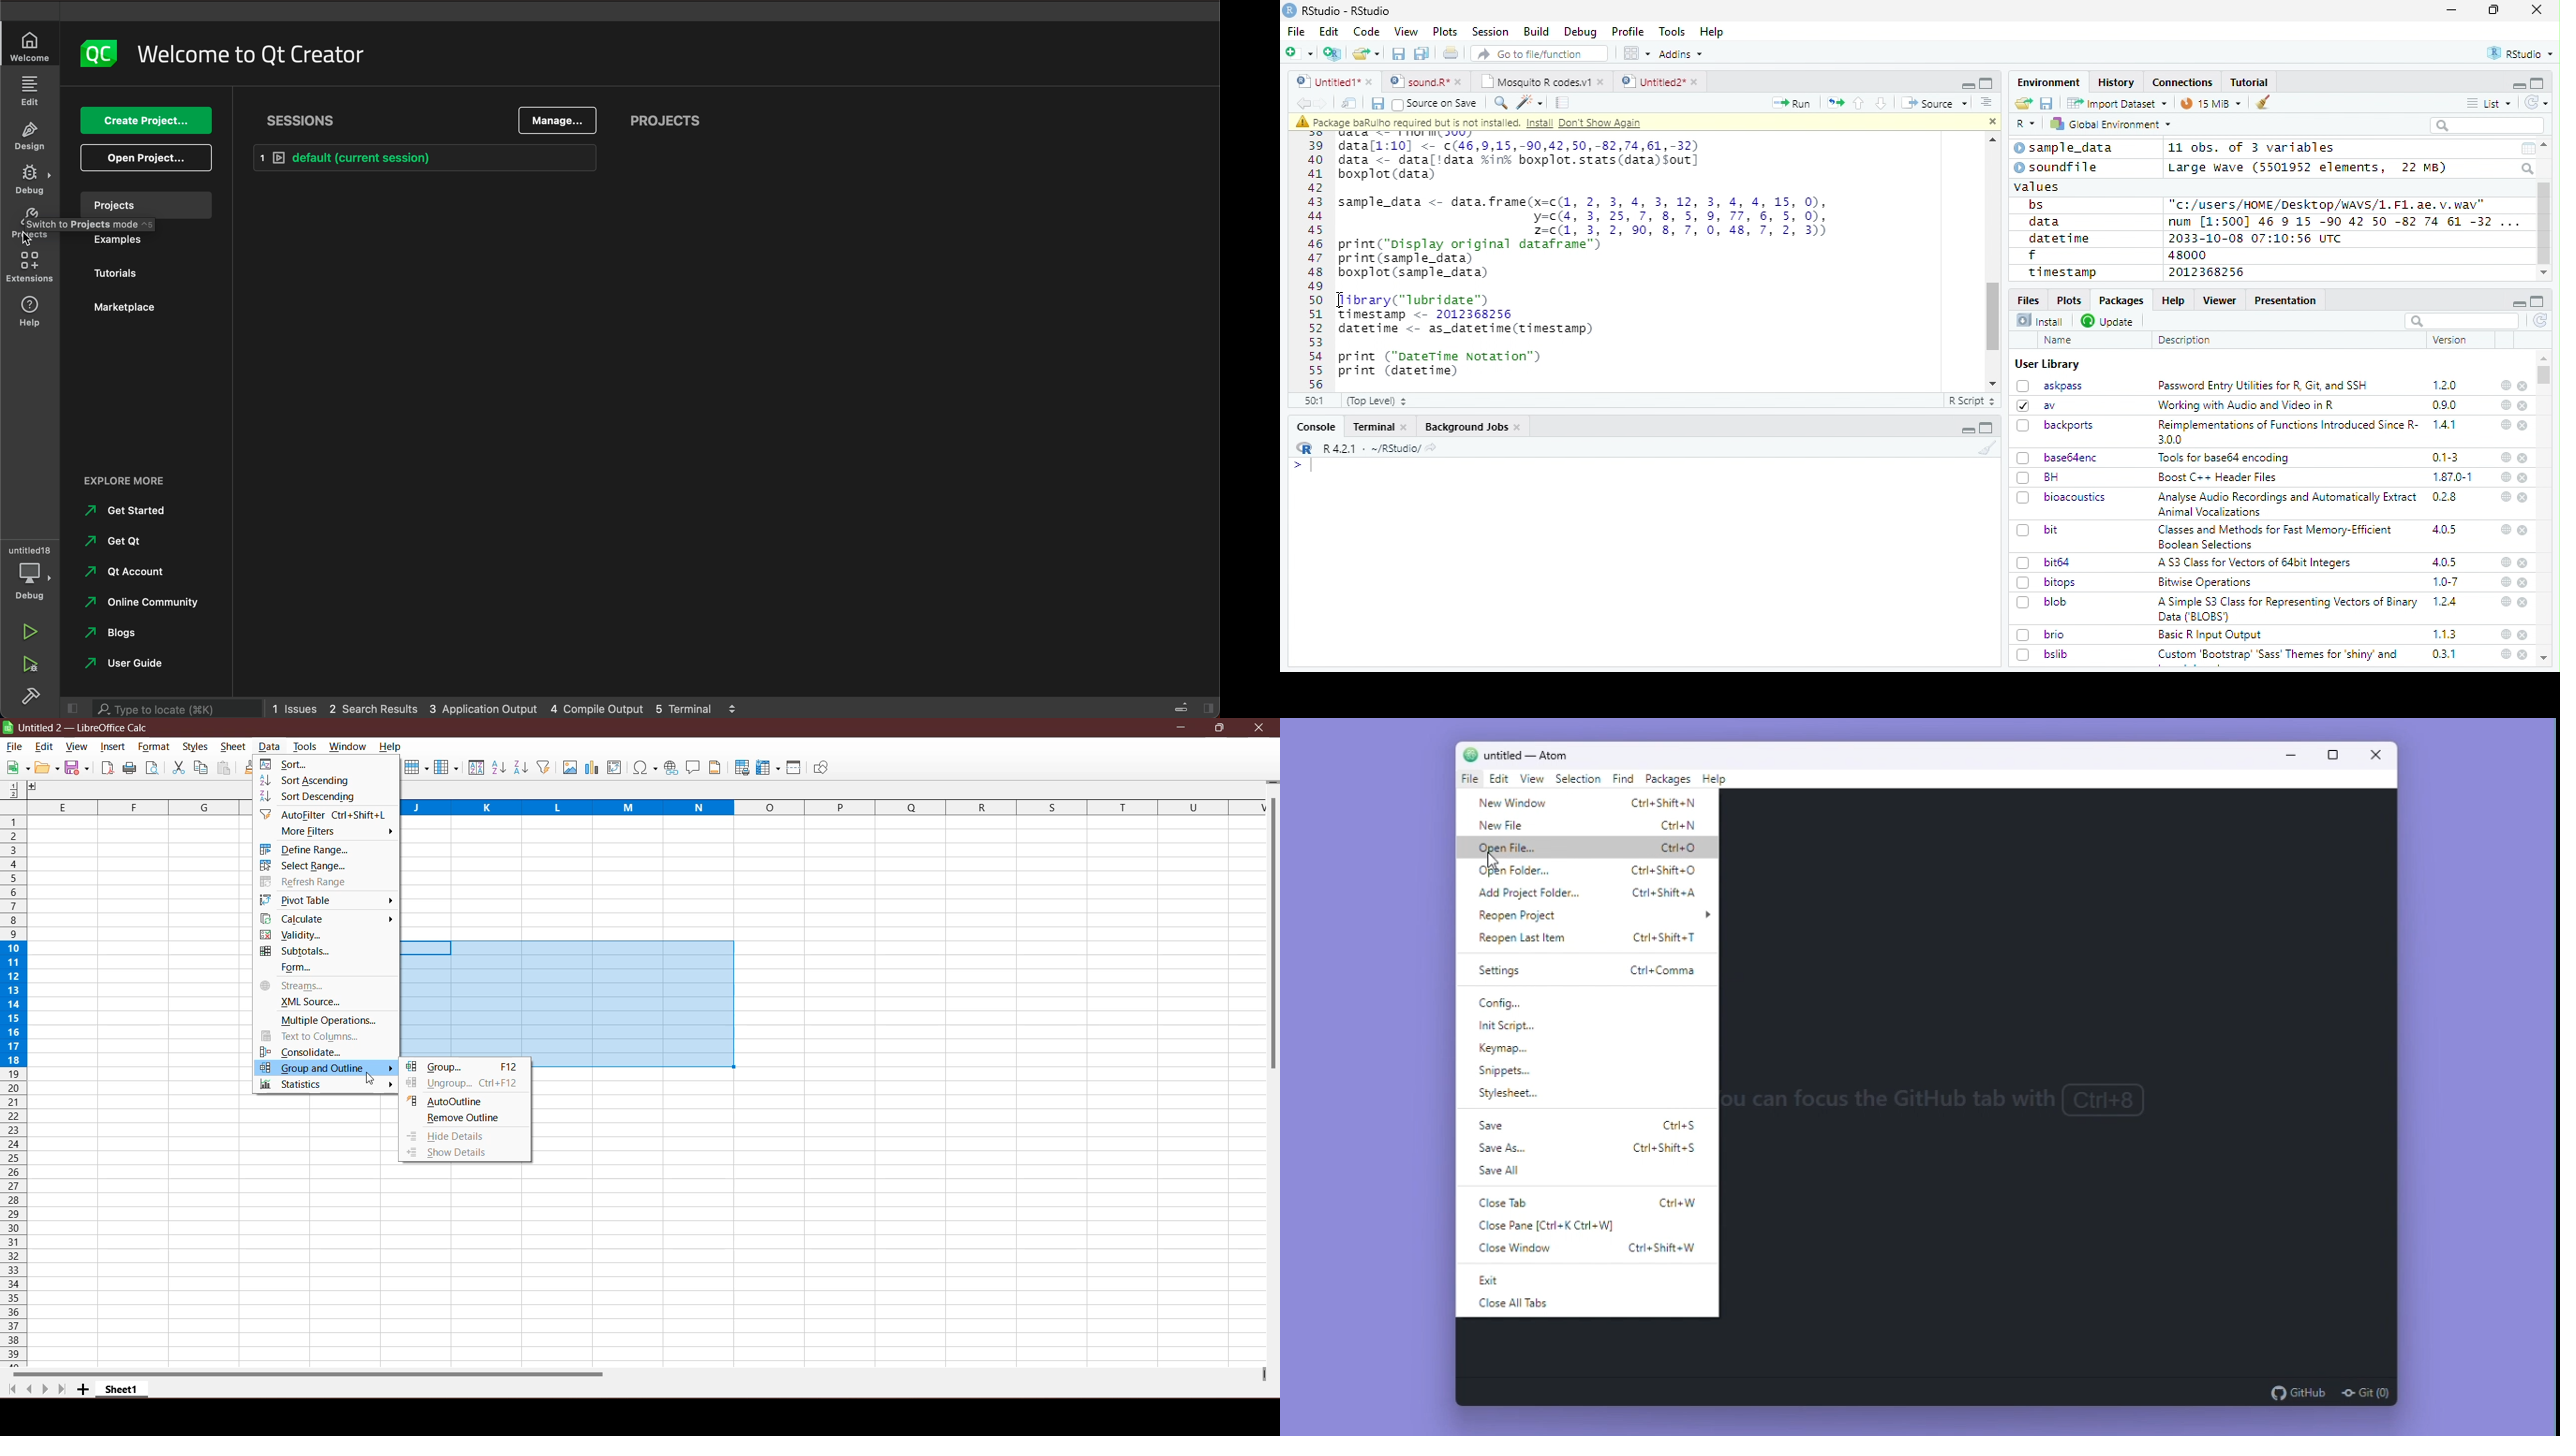  Describe the element at coordinates (2538, 302) in the screenshot. I see `full screen` at that location.